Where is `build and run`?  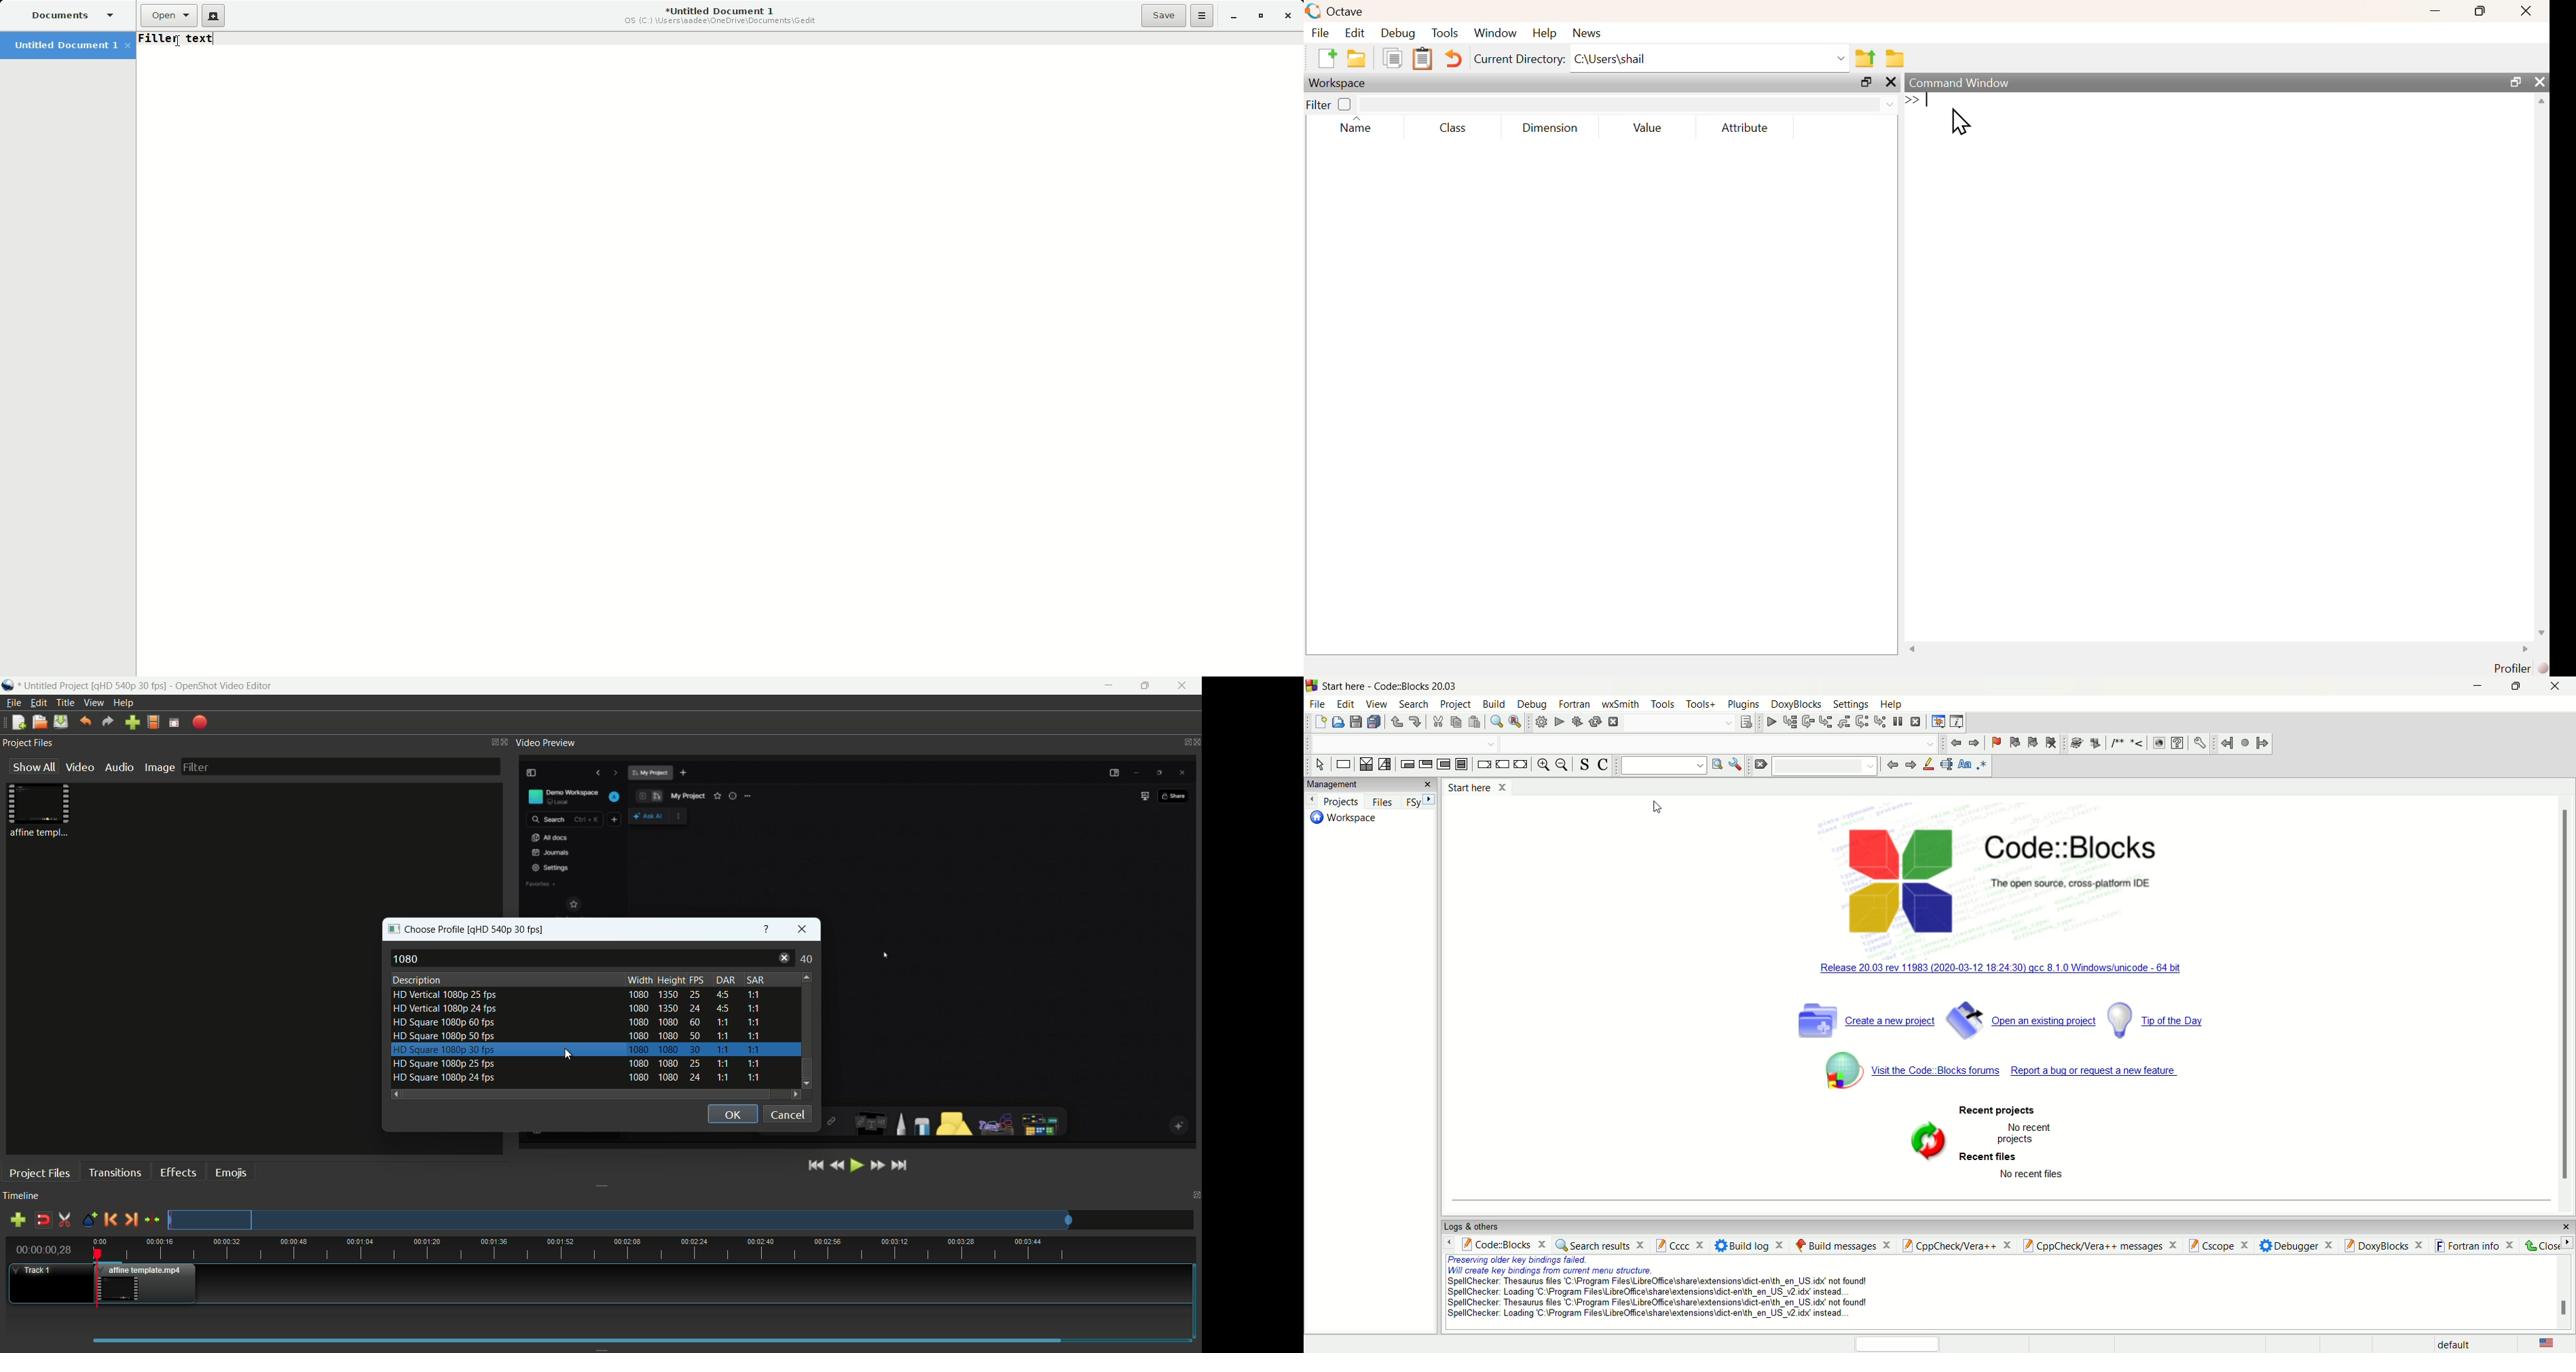
build and run is located at coordinates (1595, 722).